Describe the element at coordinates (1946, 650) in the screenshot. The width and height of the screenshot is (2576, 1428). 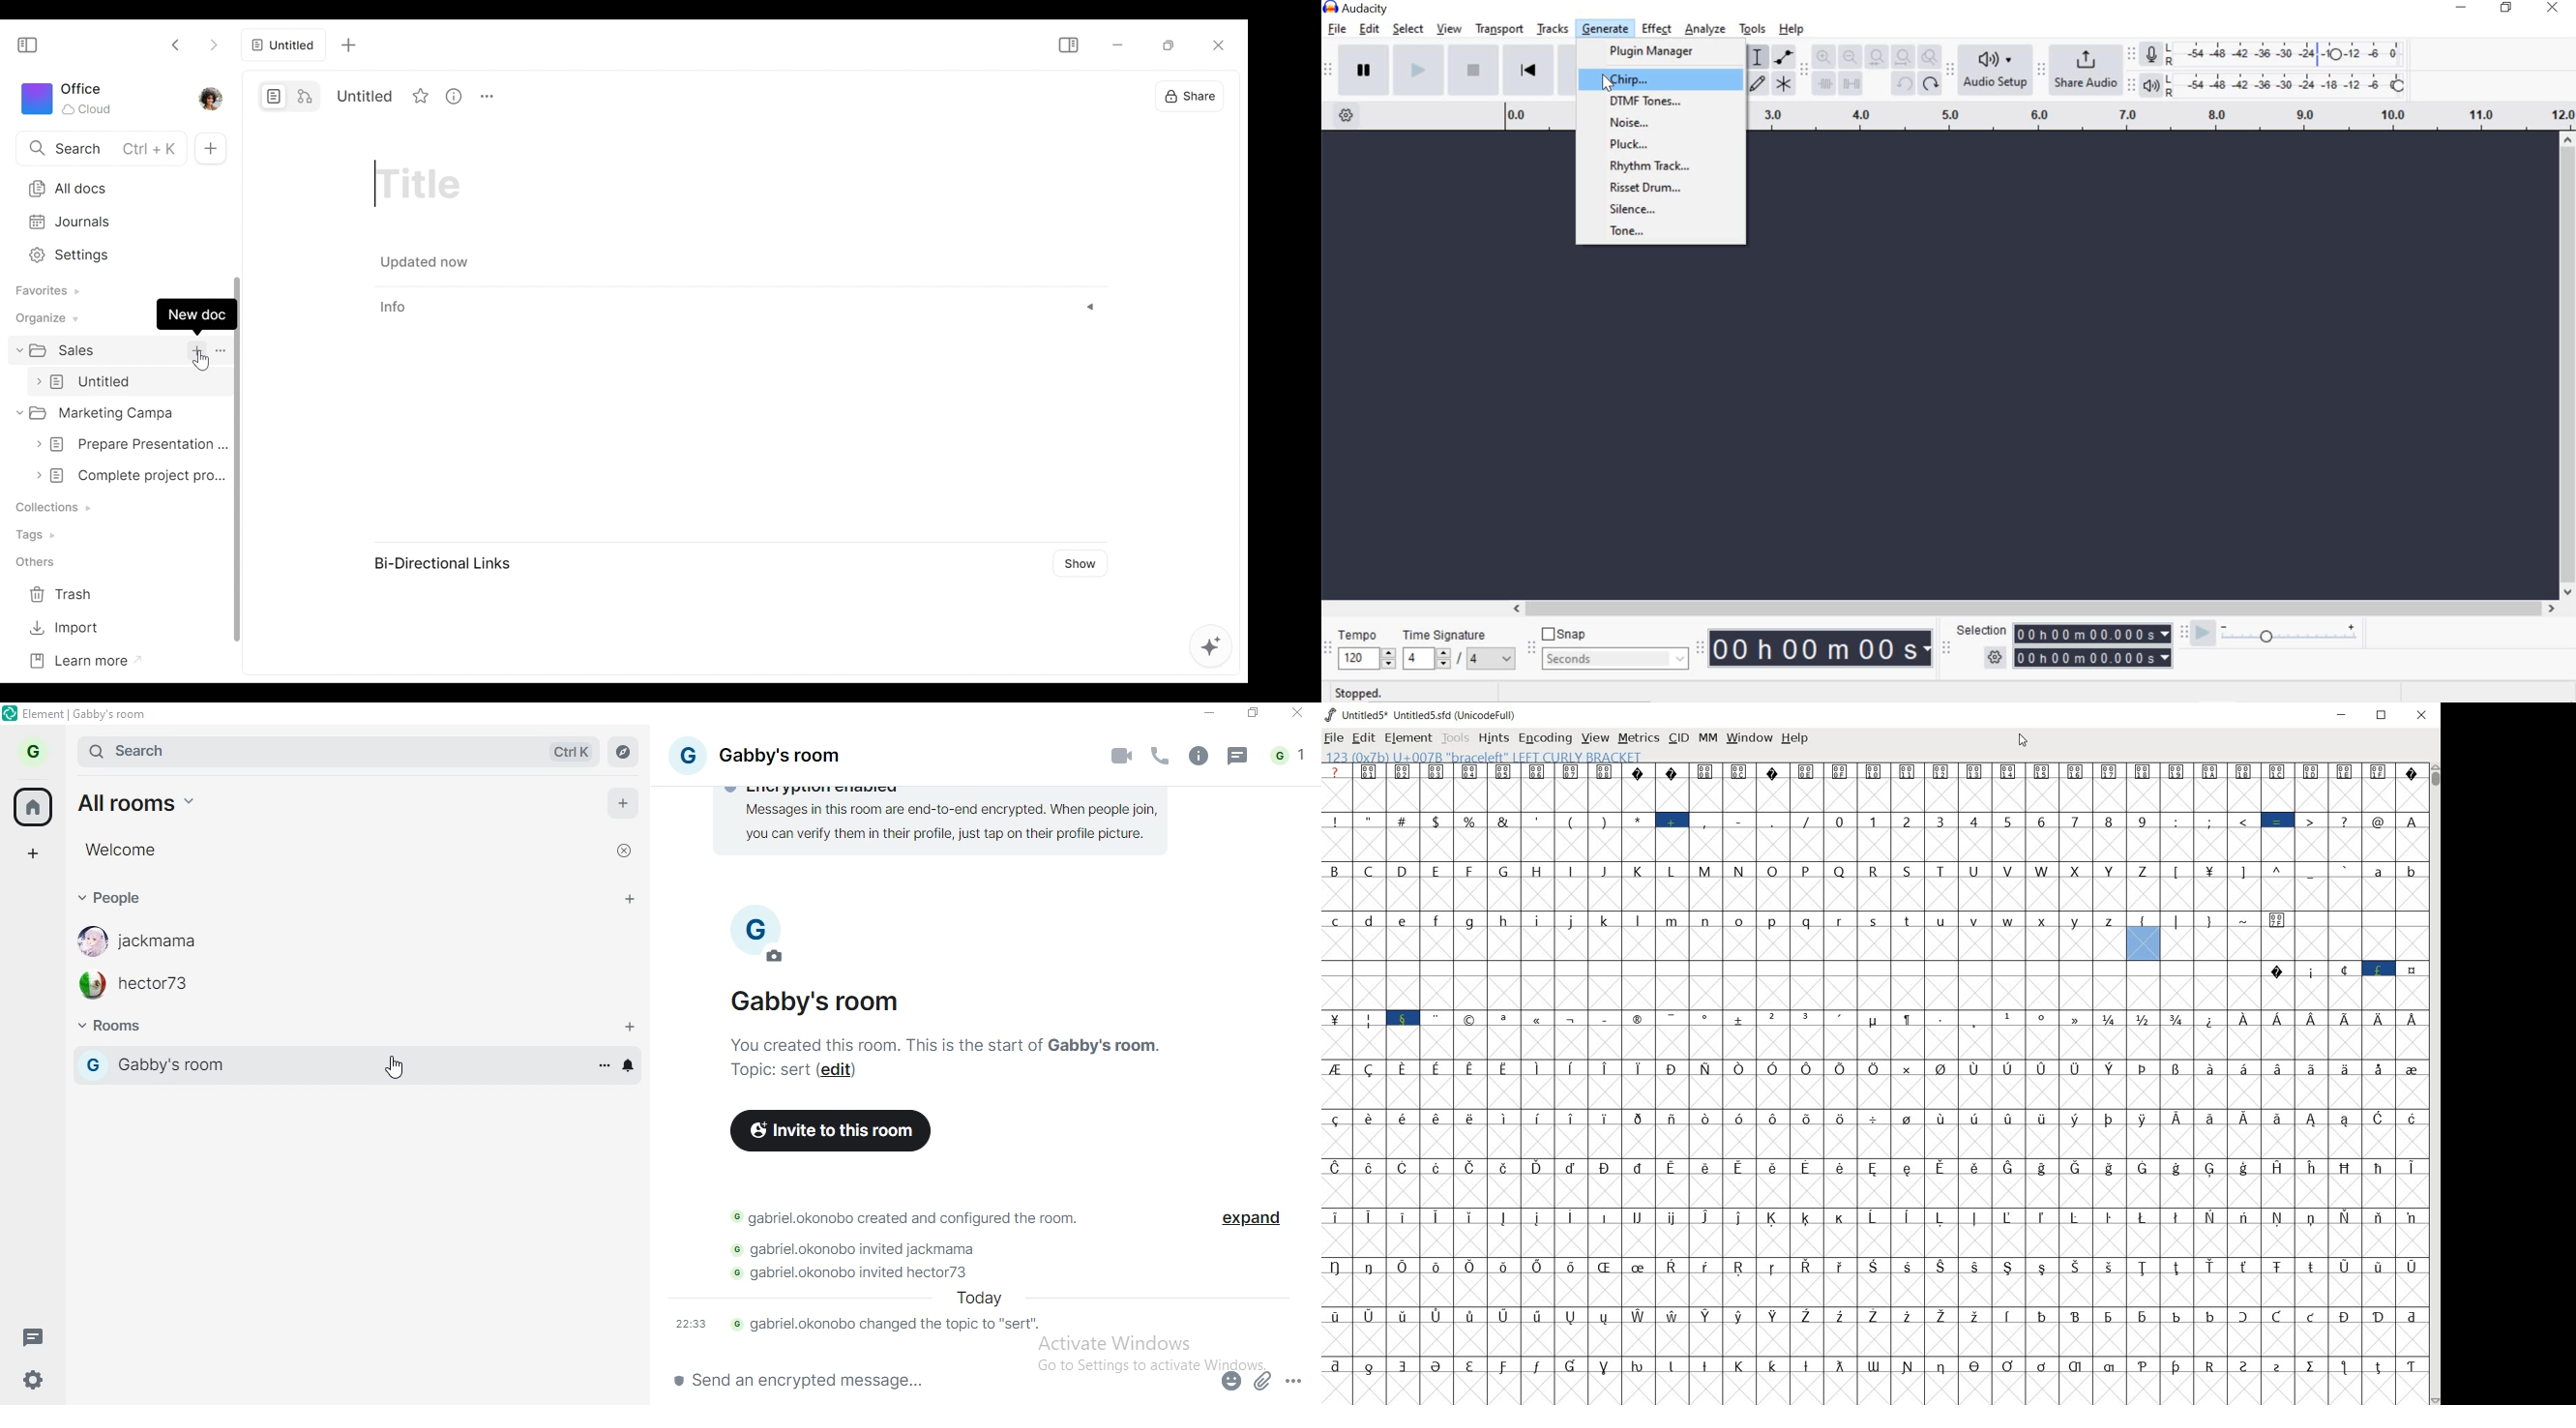
I see `time selection` at that location.